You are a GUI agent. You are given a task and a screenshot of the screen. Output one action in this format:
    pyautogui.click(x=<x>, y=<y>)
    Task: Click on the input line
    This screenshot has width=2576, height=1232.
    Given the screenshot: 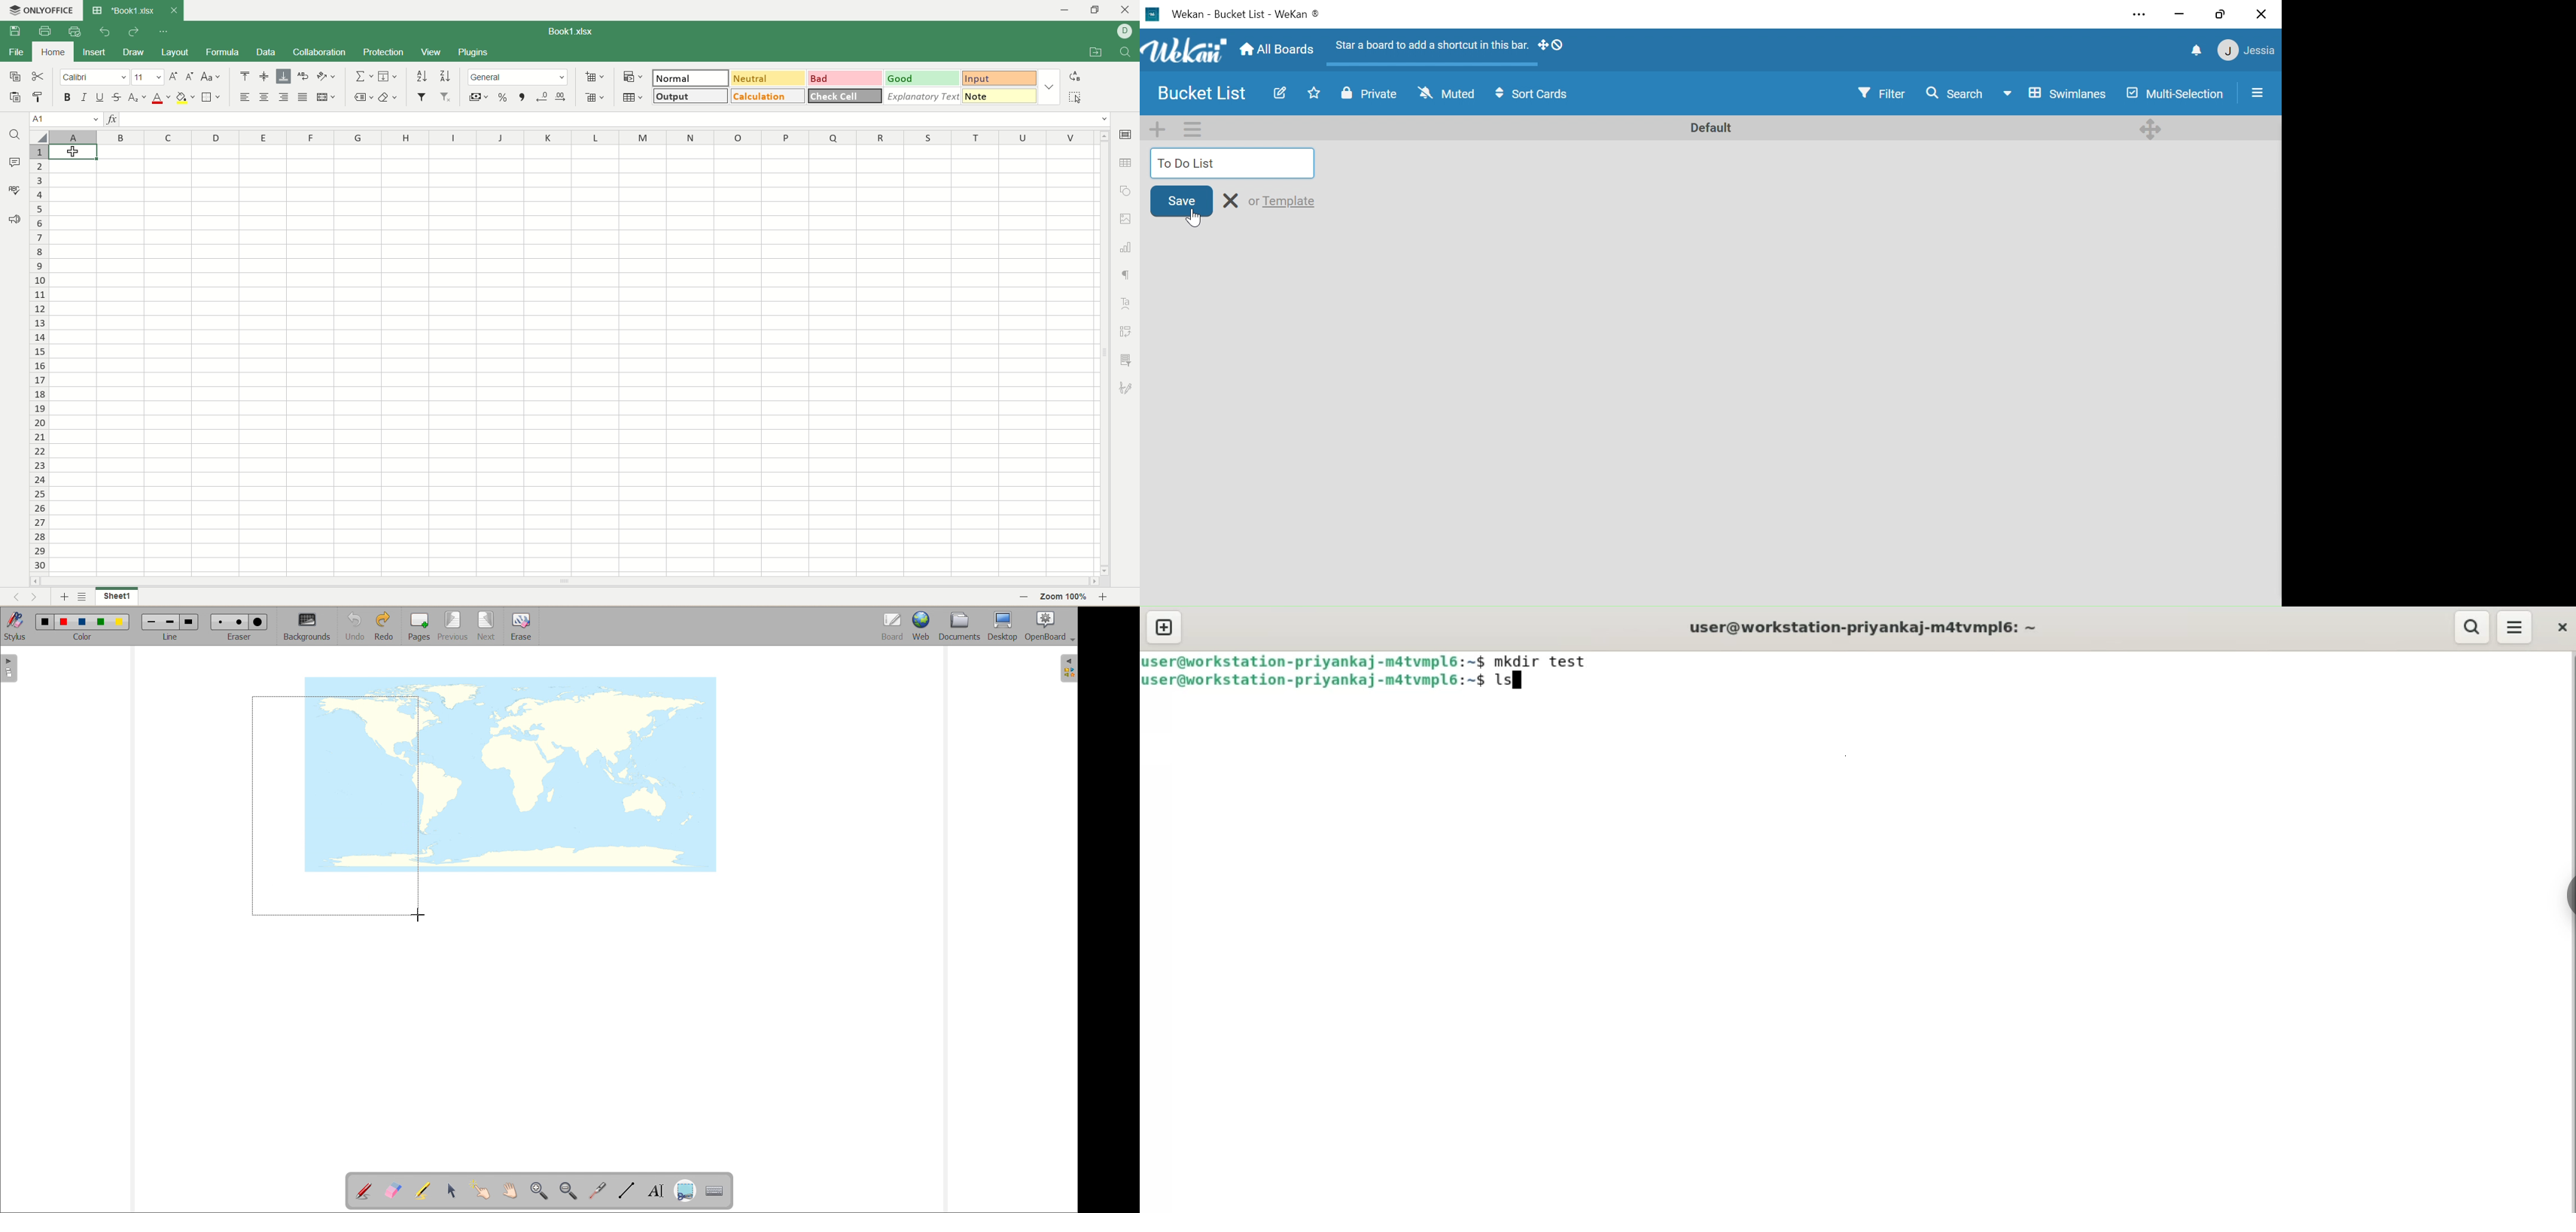 What is the action you would take?
    pyautogui.click(x=617, y=120)
    